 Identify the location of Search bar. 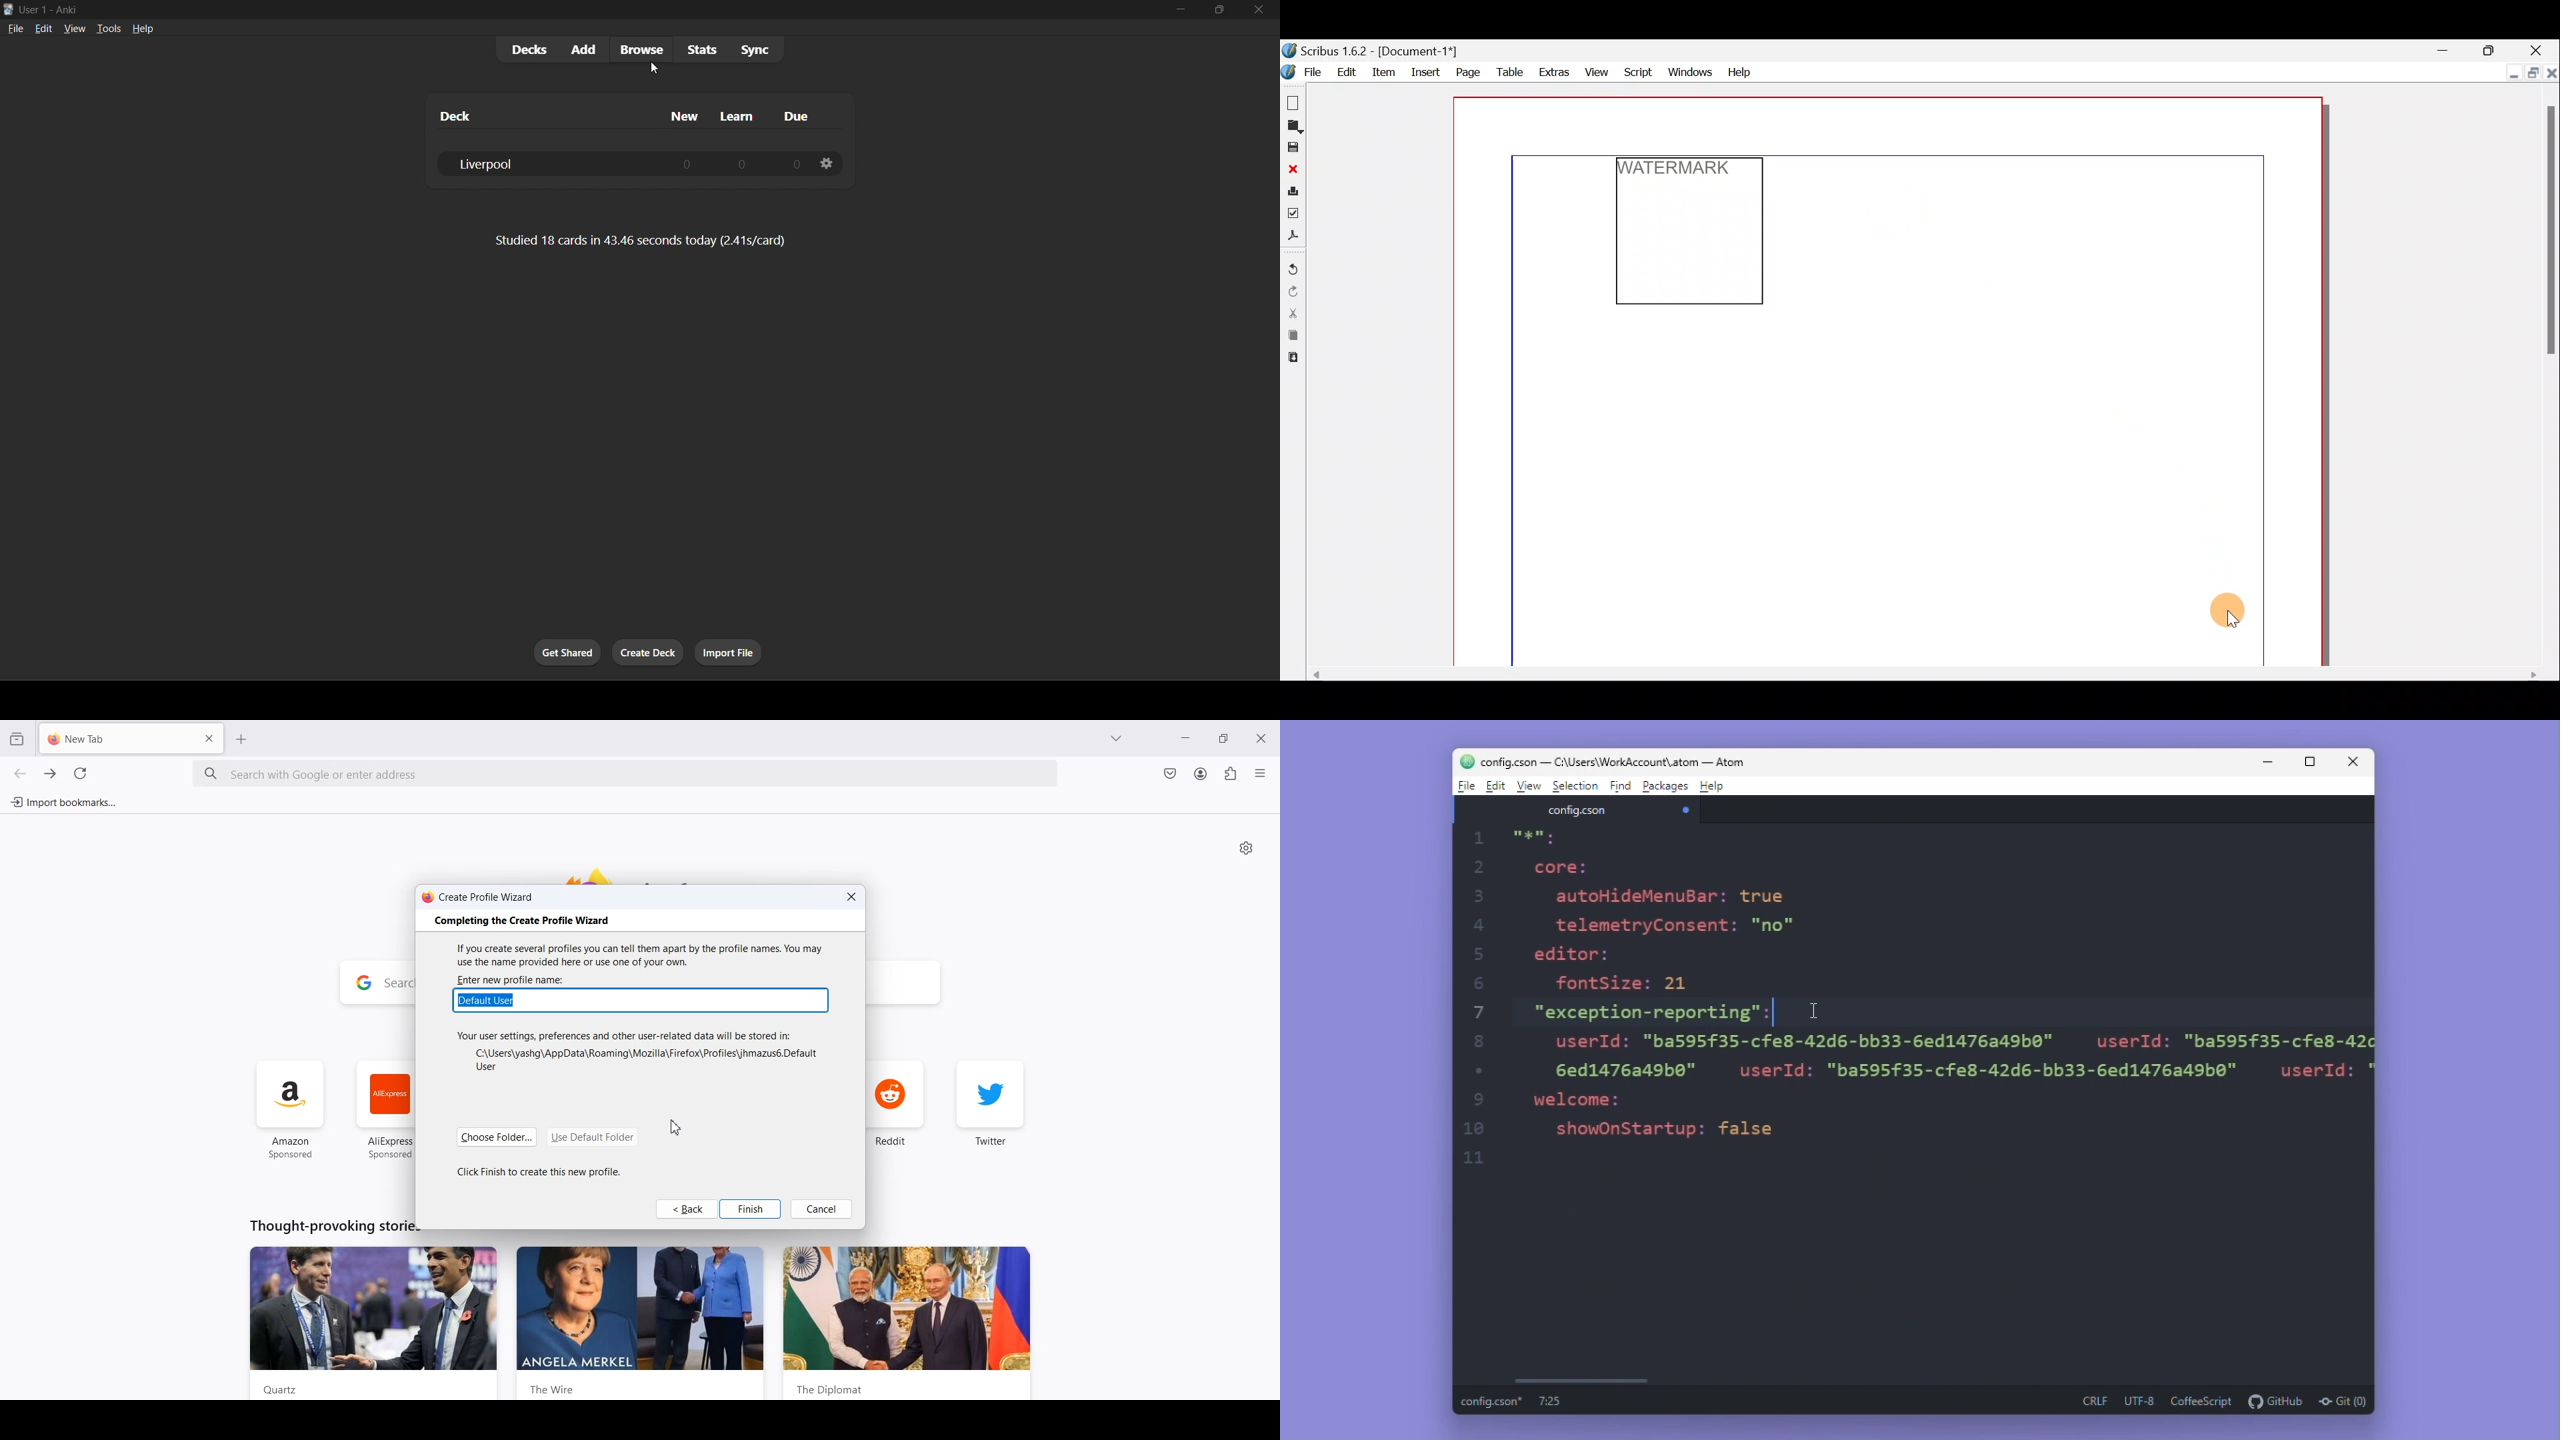
(627, 775).